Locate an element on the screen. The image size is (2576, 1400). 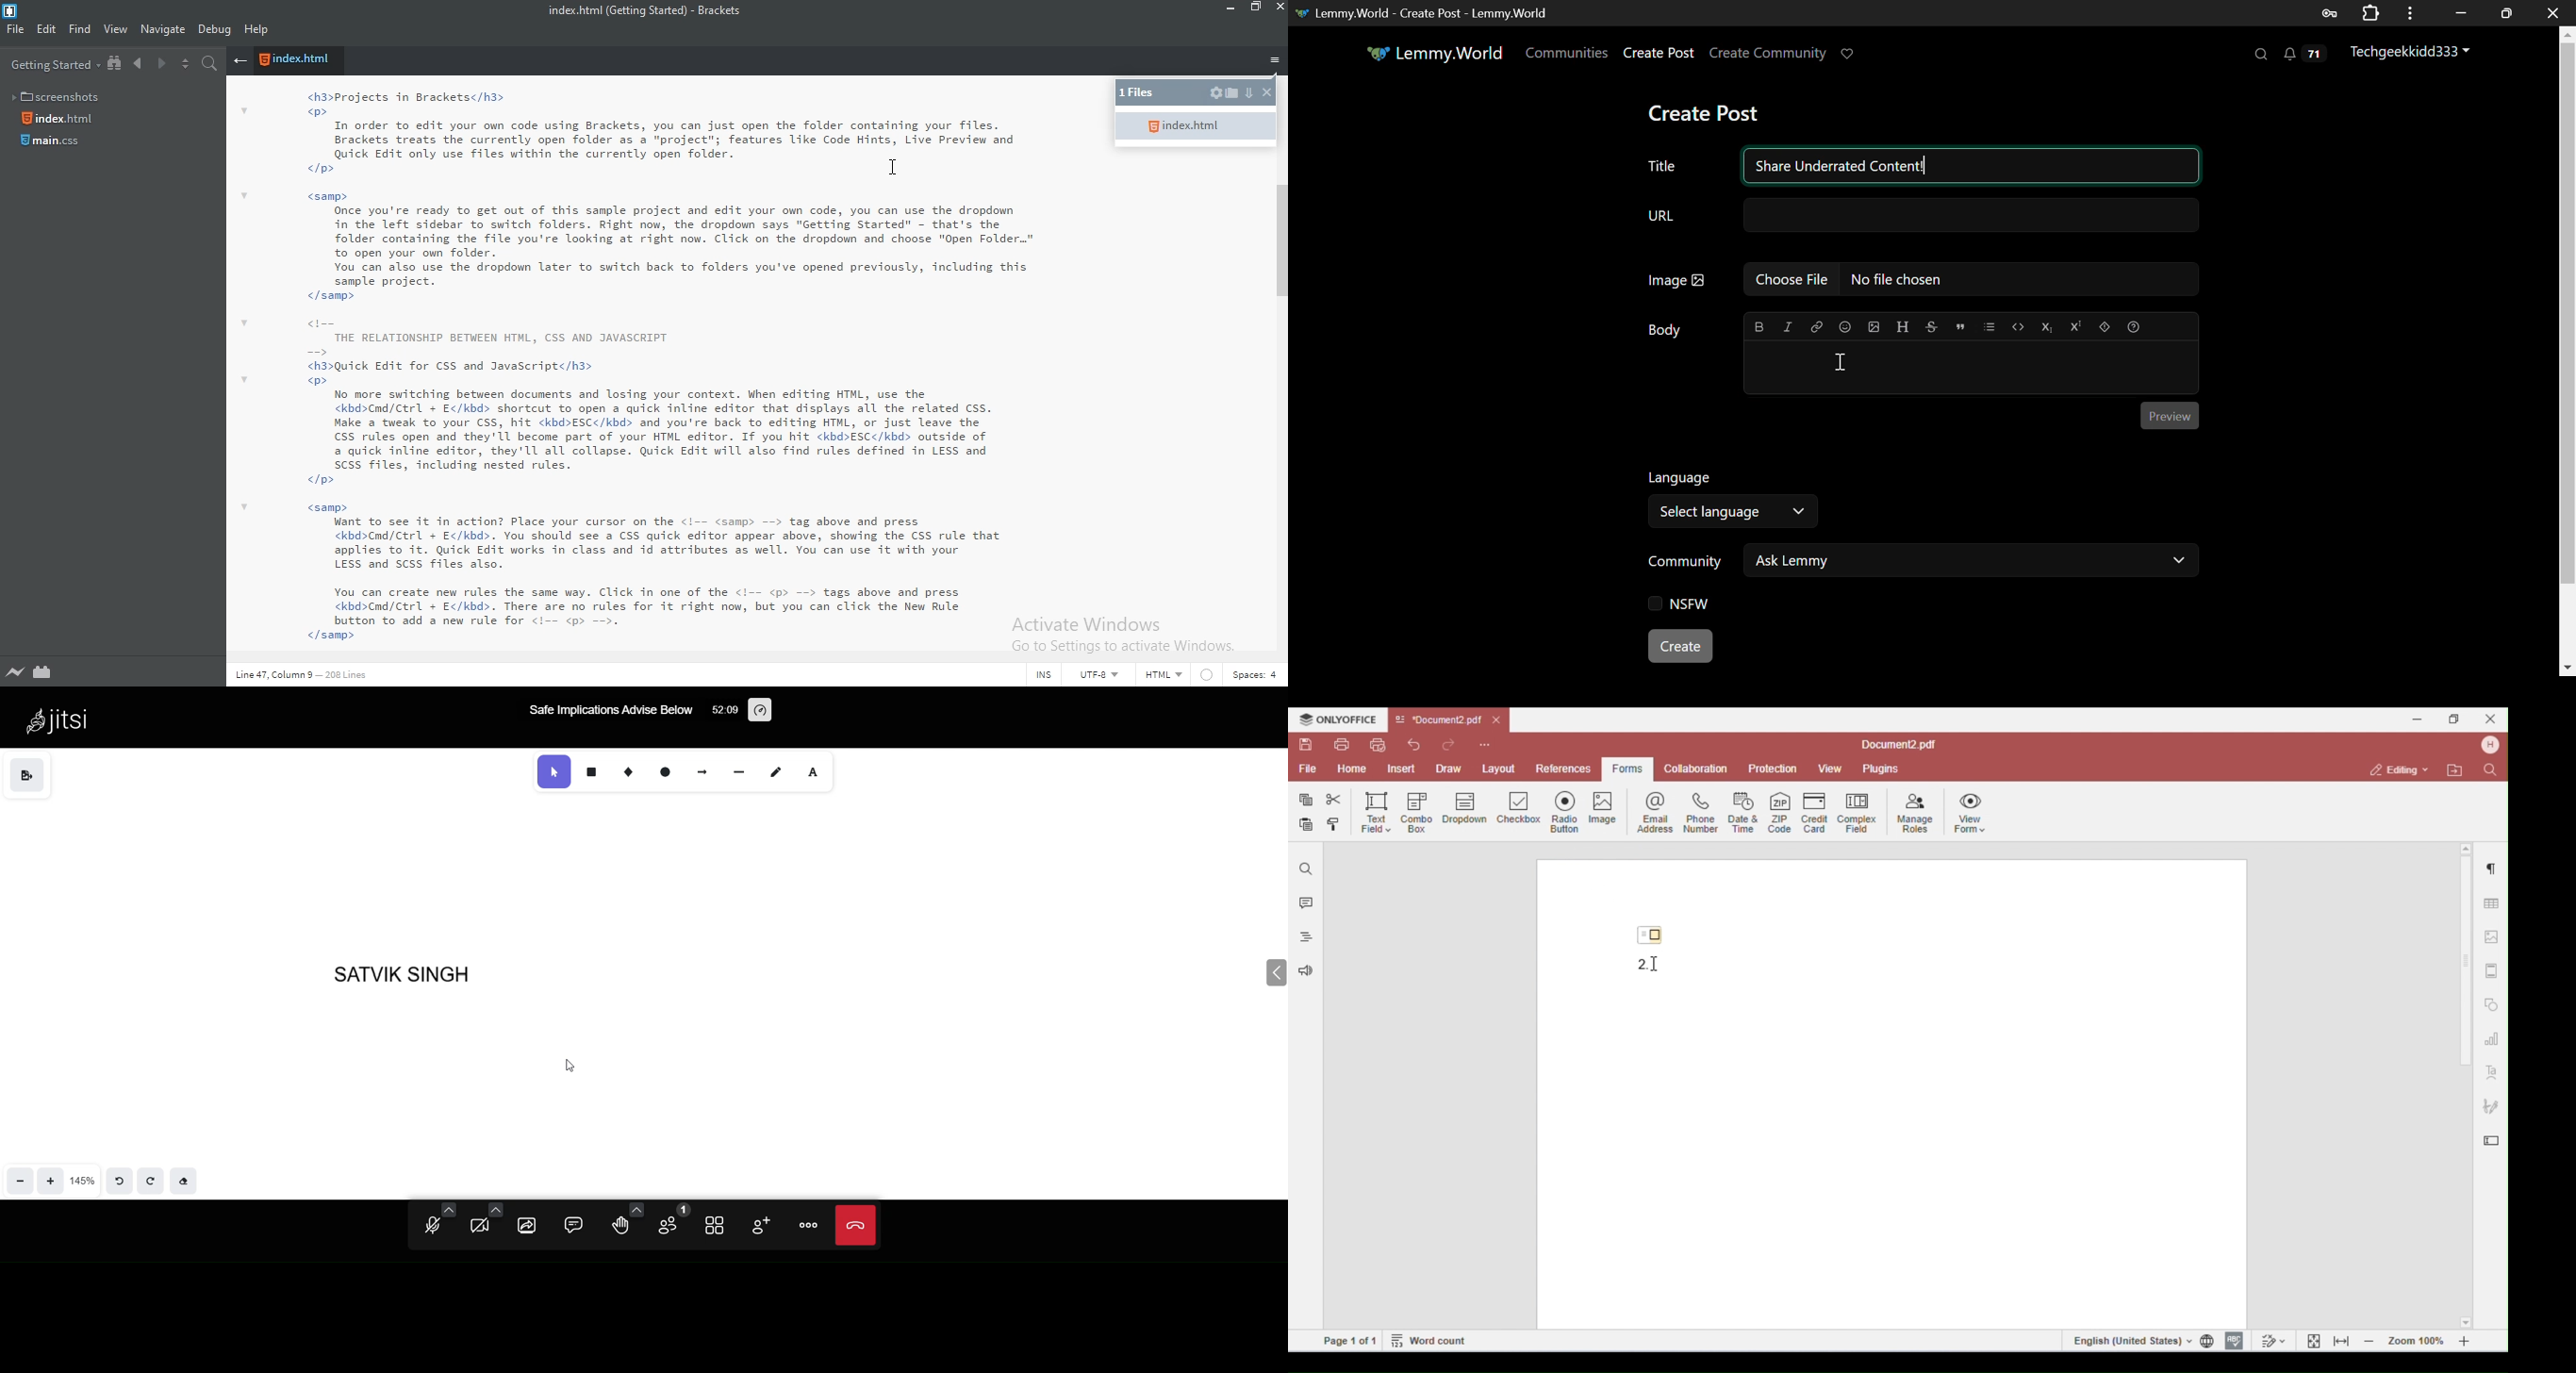
zoom in is located at coordinates (52, 1180).